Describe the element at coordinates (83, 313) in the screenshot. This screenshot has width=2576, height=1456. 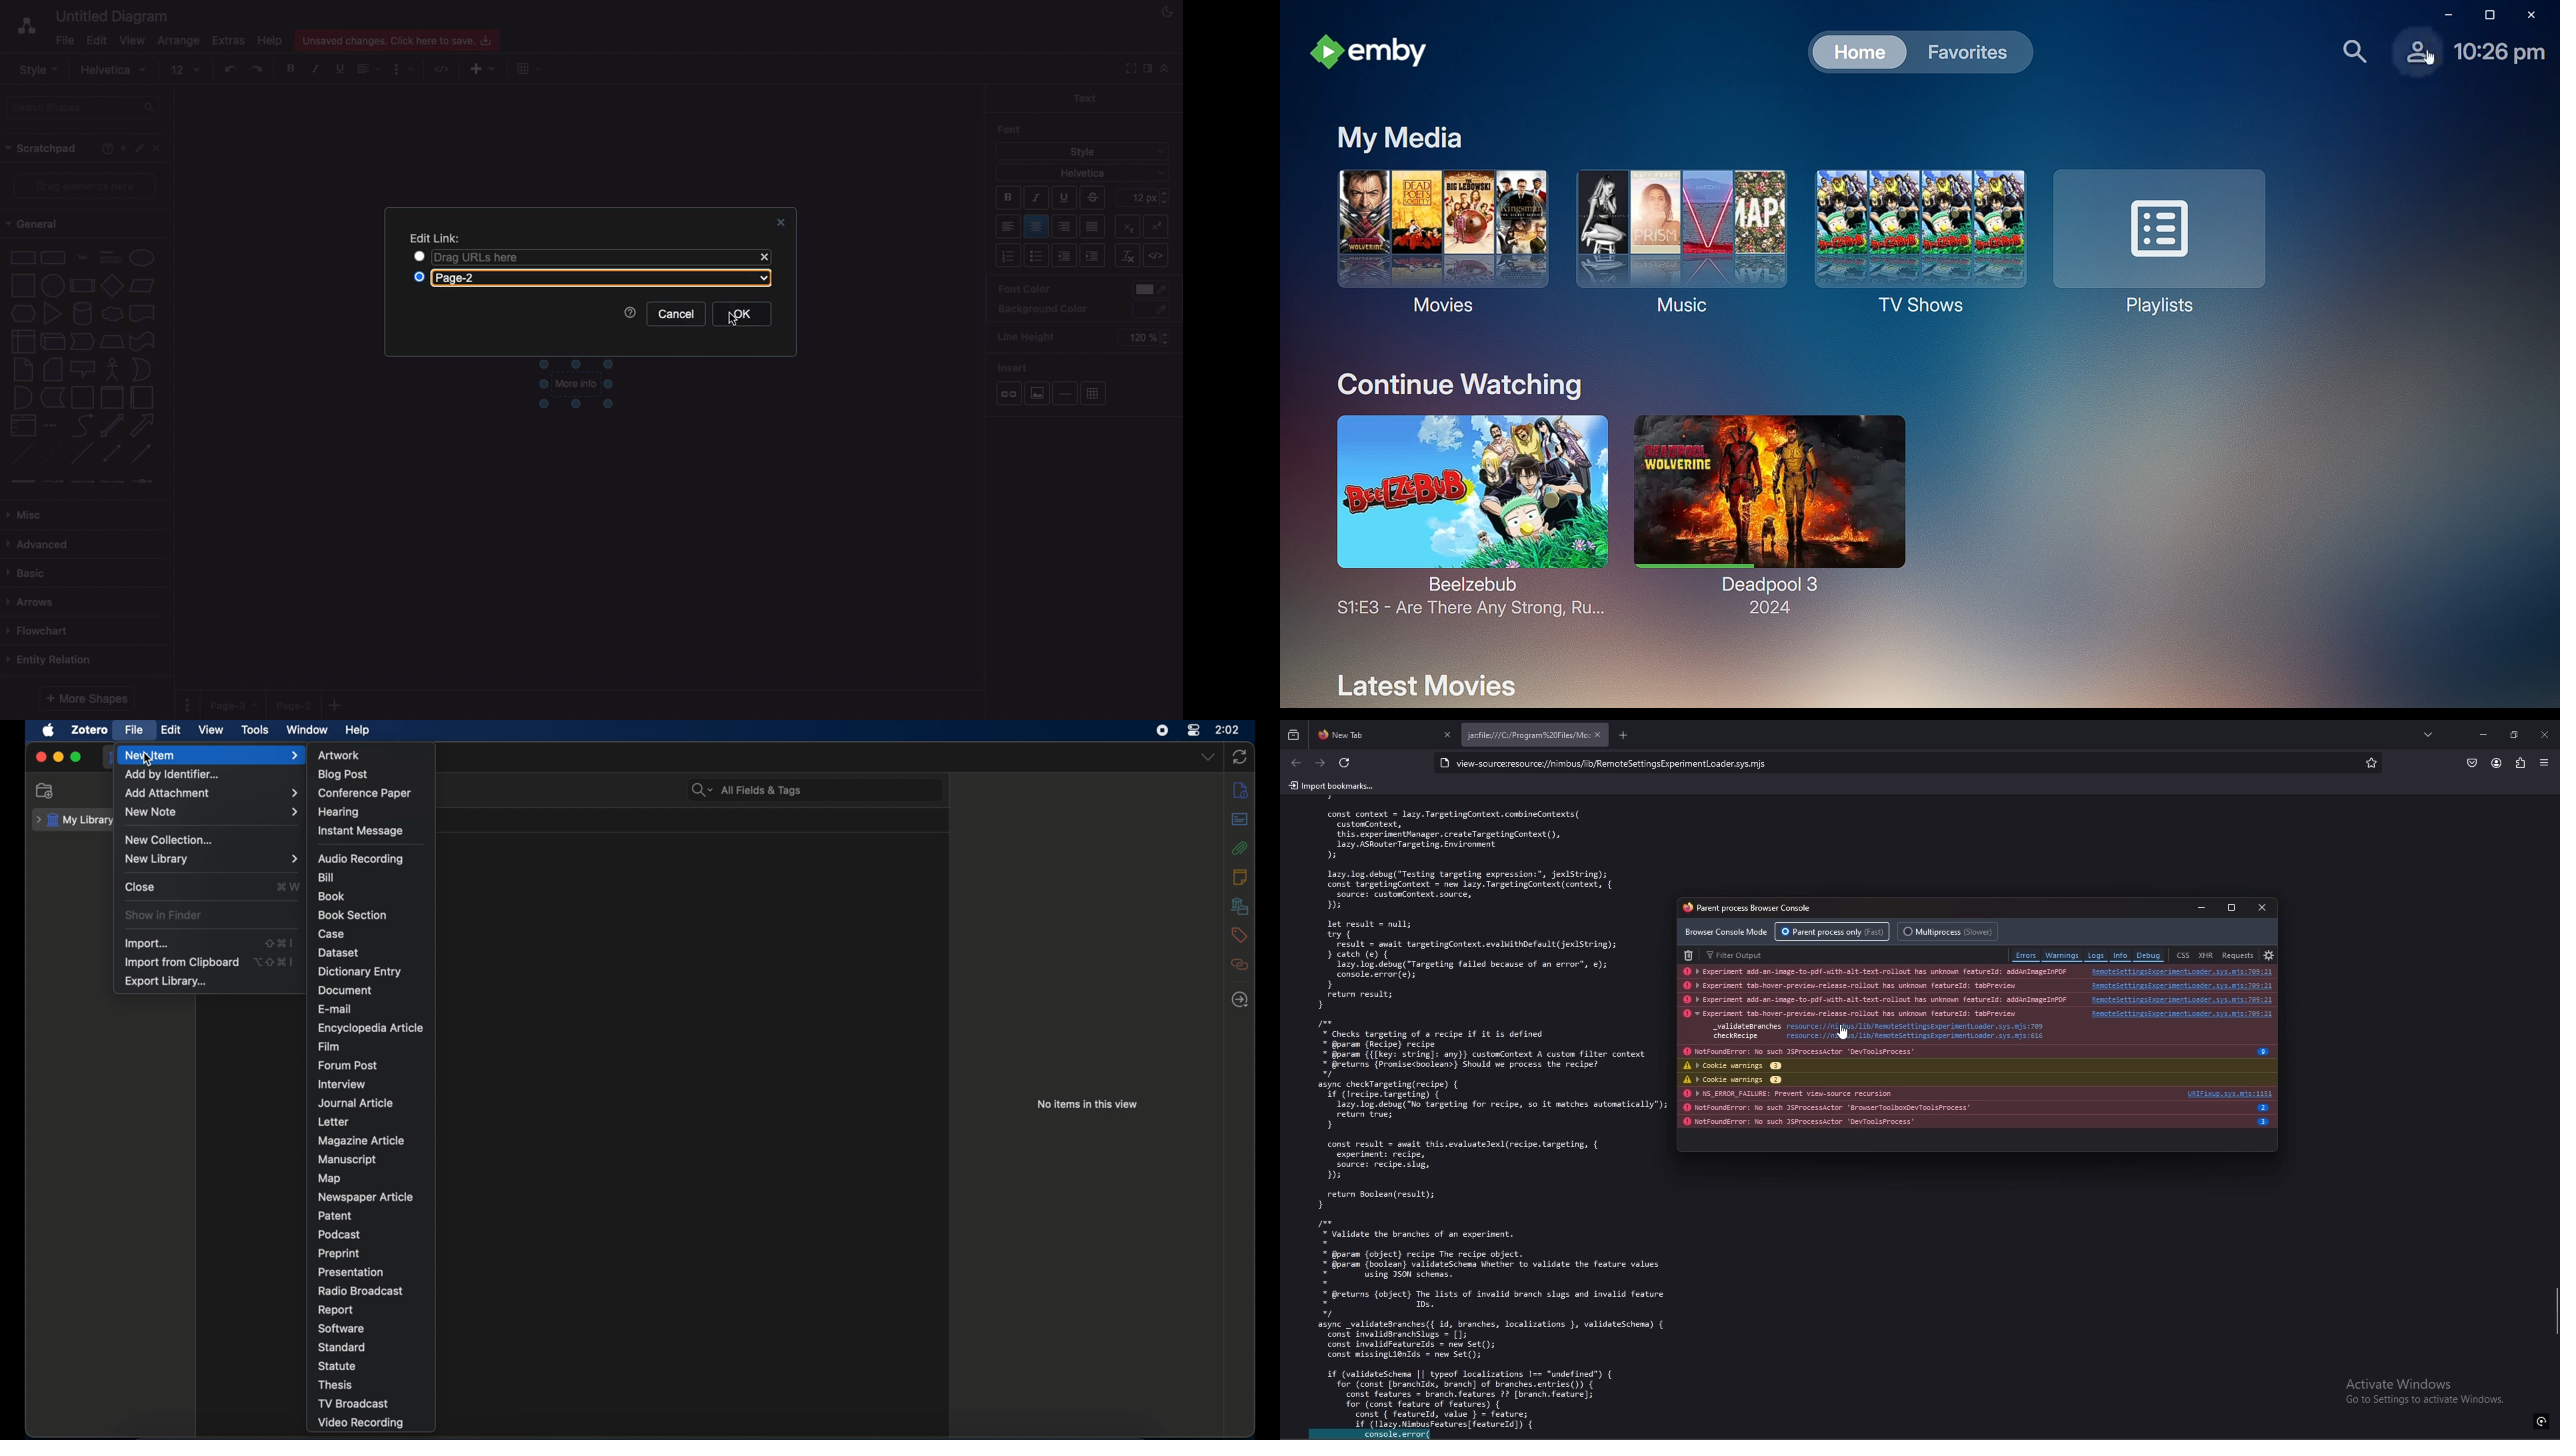
I see `cylinder` at that location.